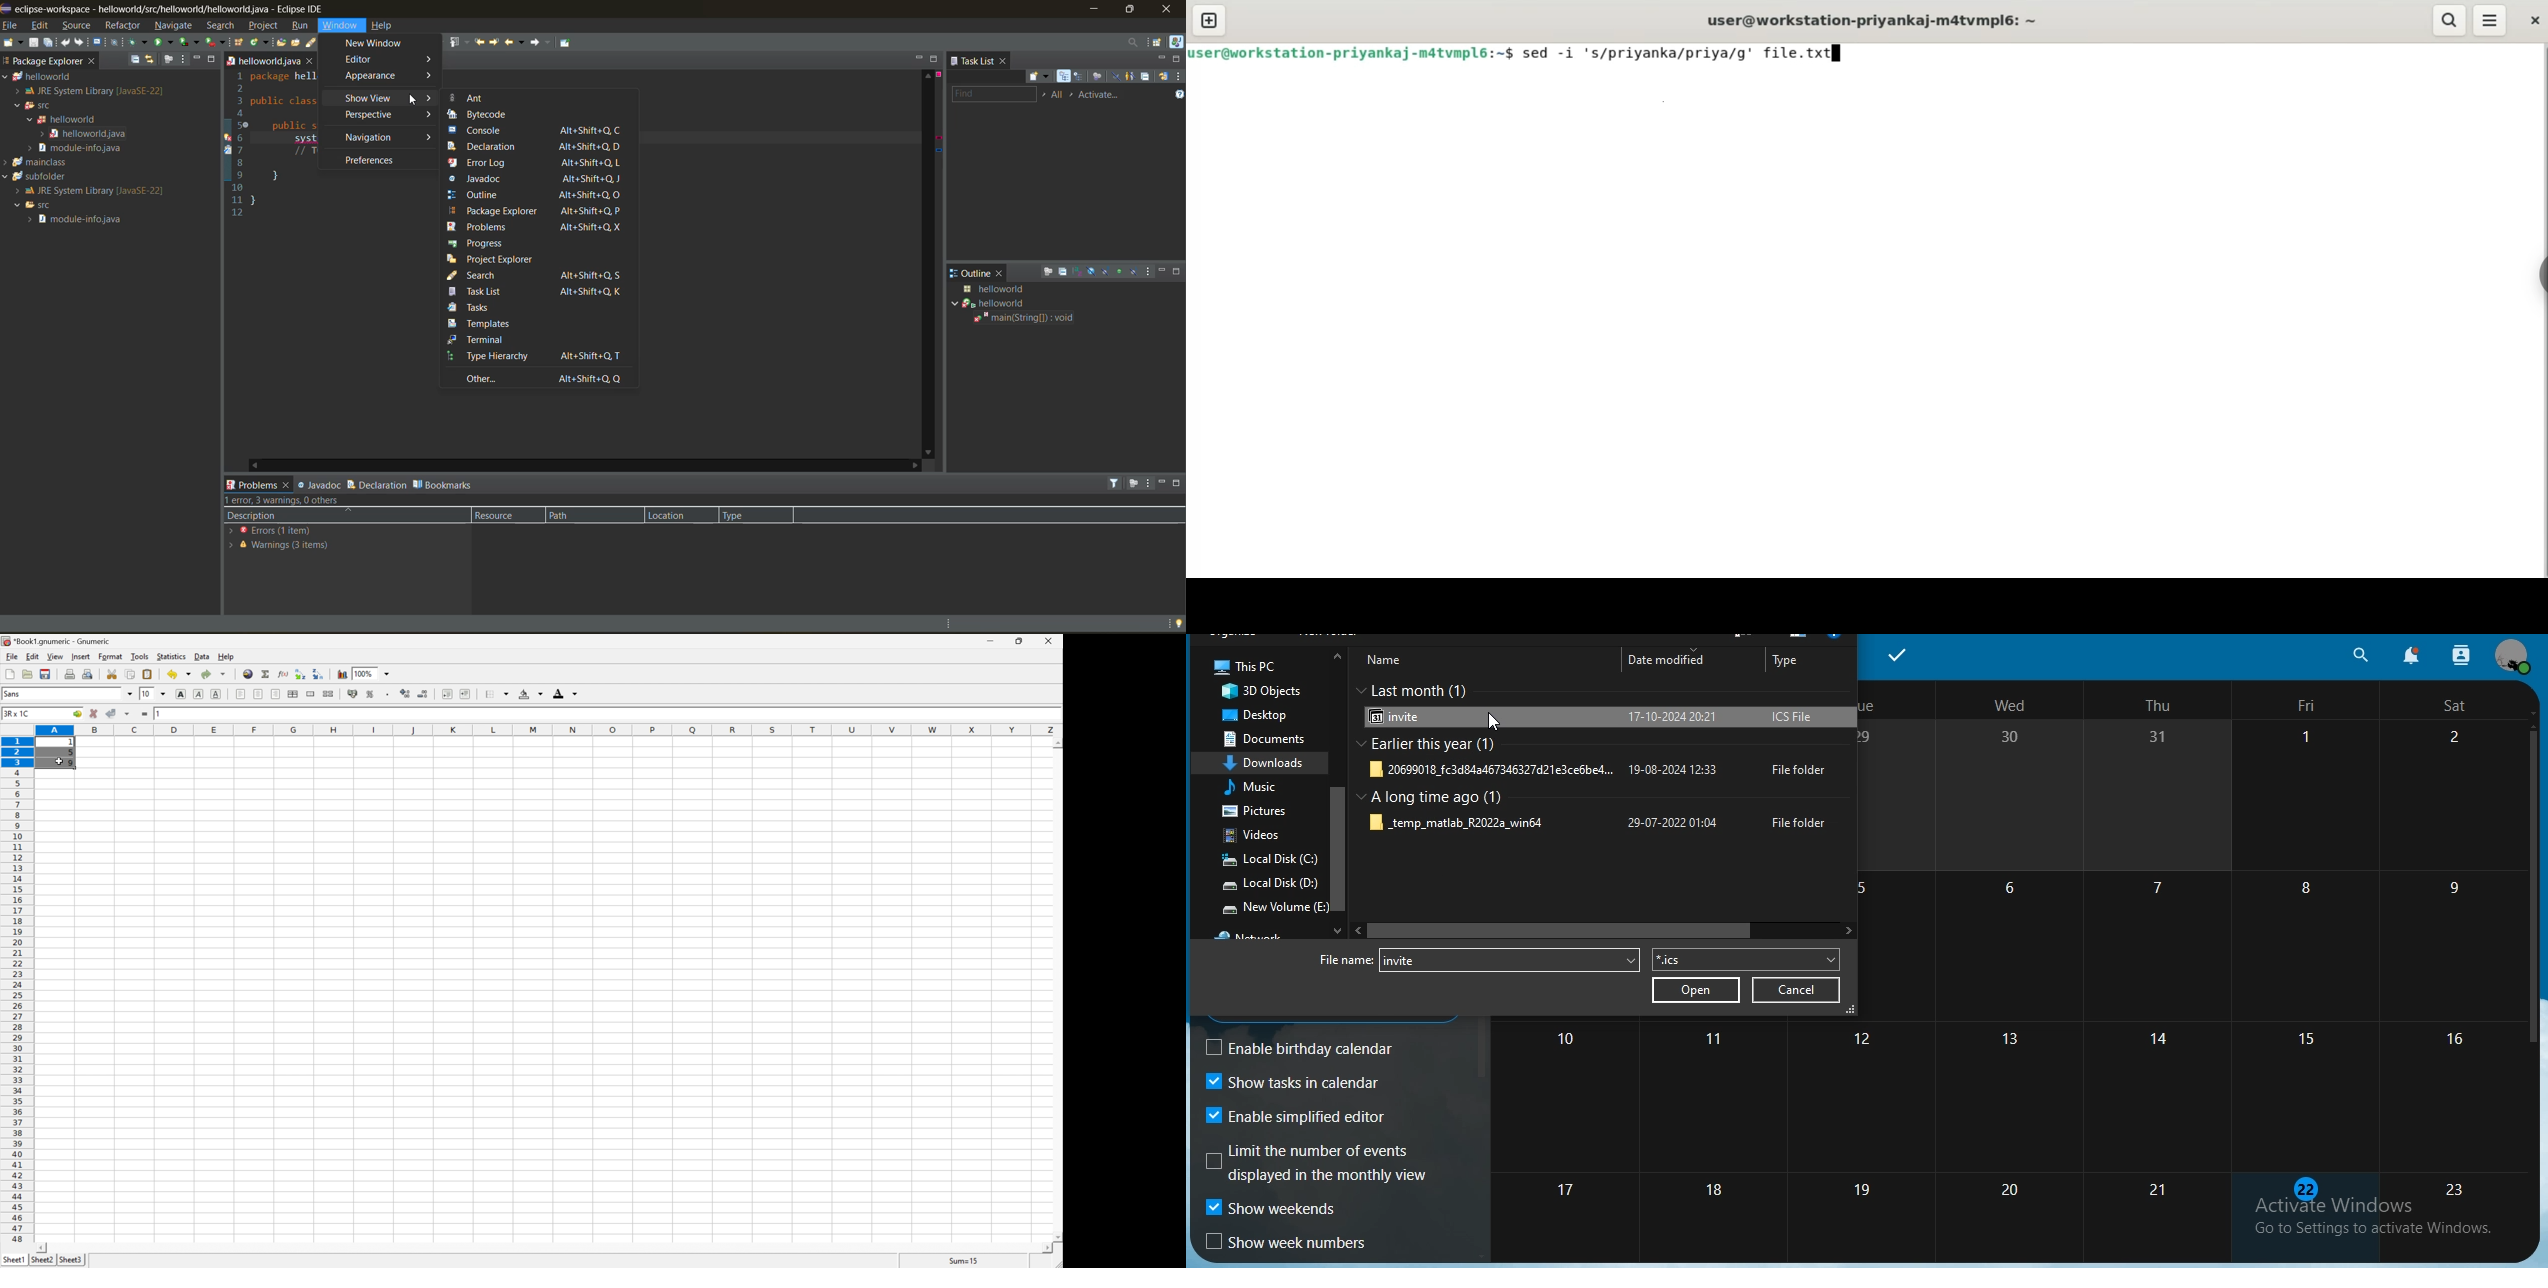  I want to click on tools, so click(140, 656).